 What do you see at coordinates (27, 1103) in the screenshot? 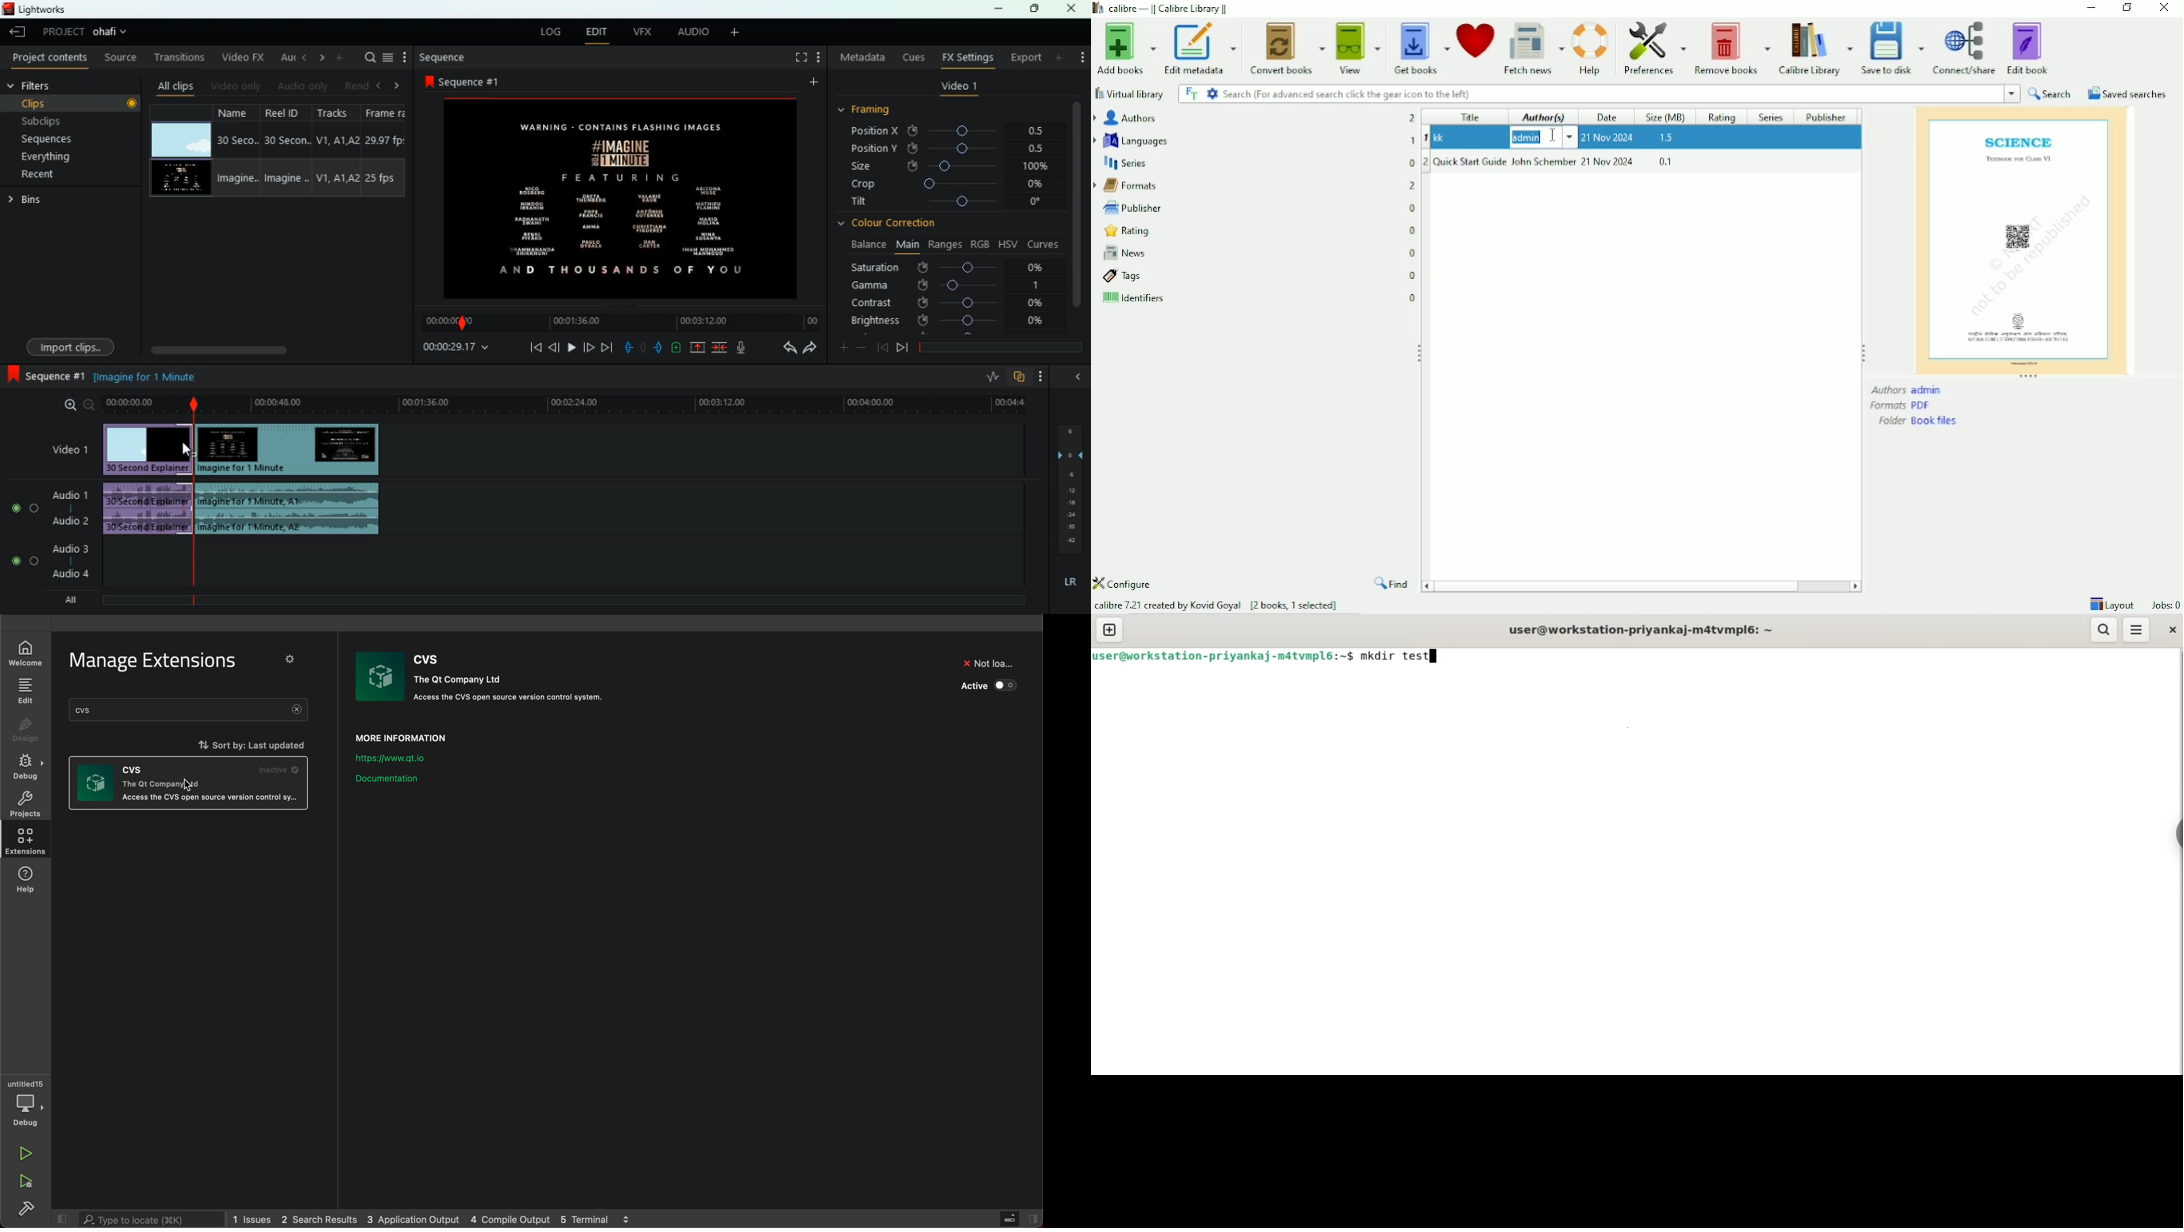
I see `debuger` at bounding box center [27, 1103].